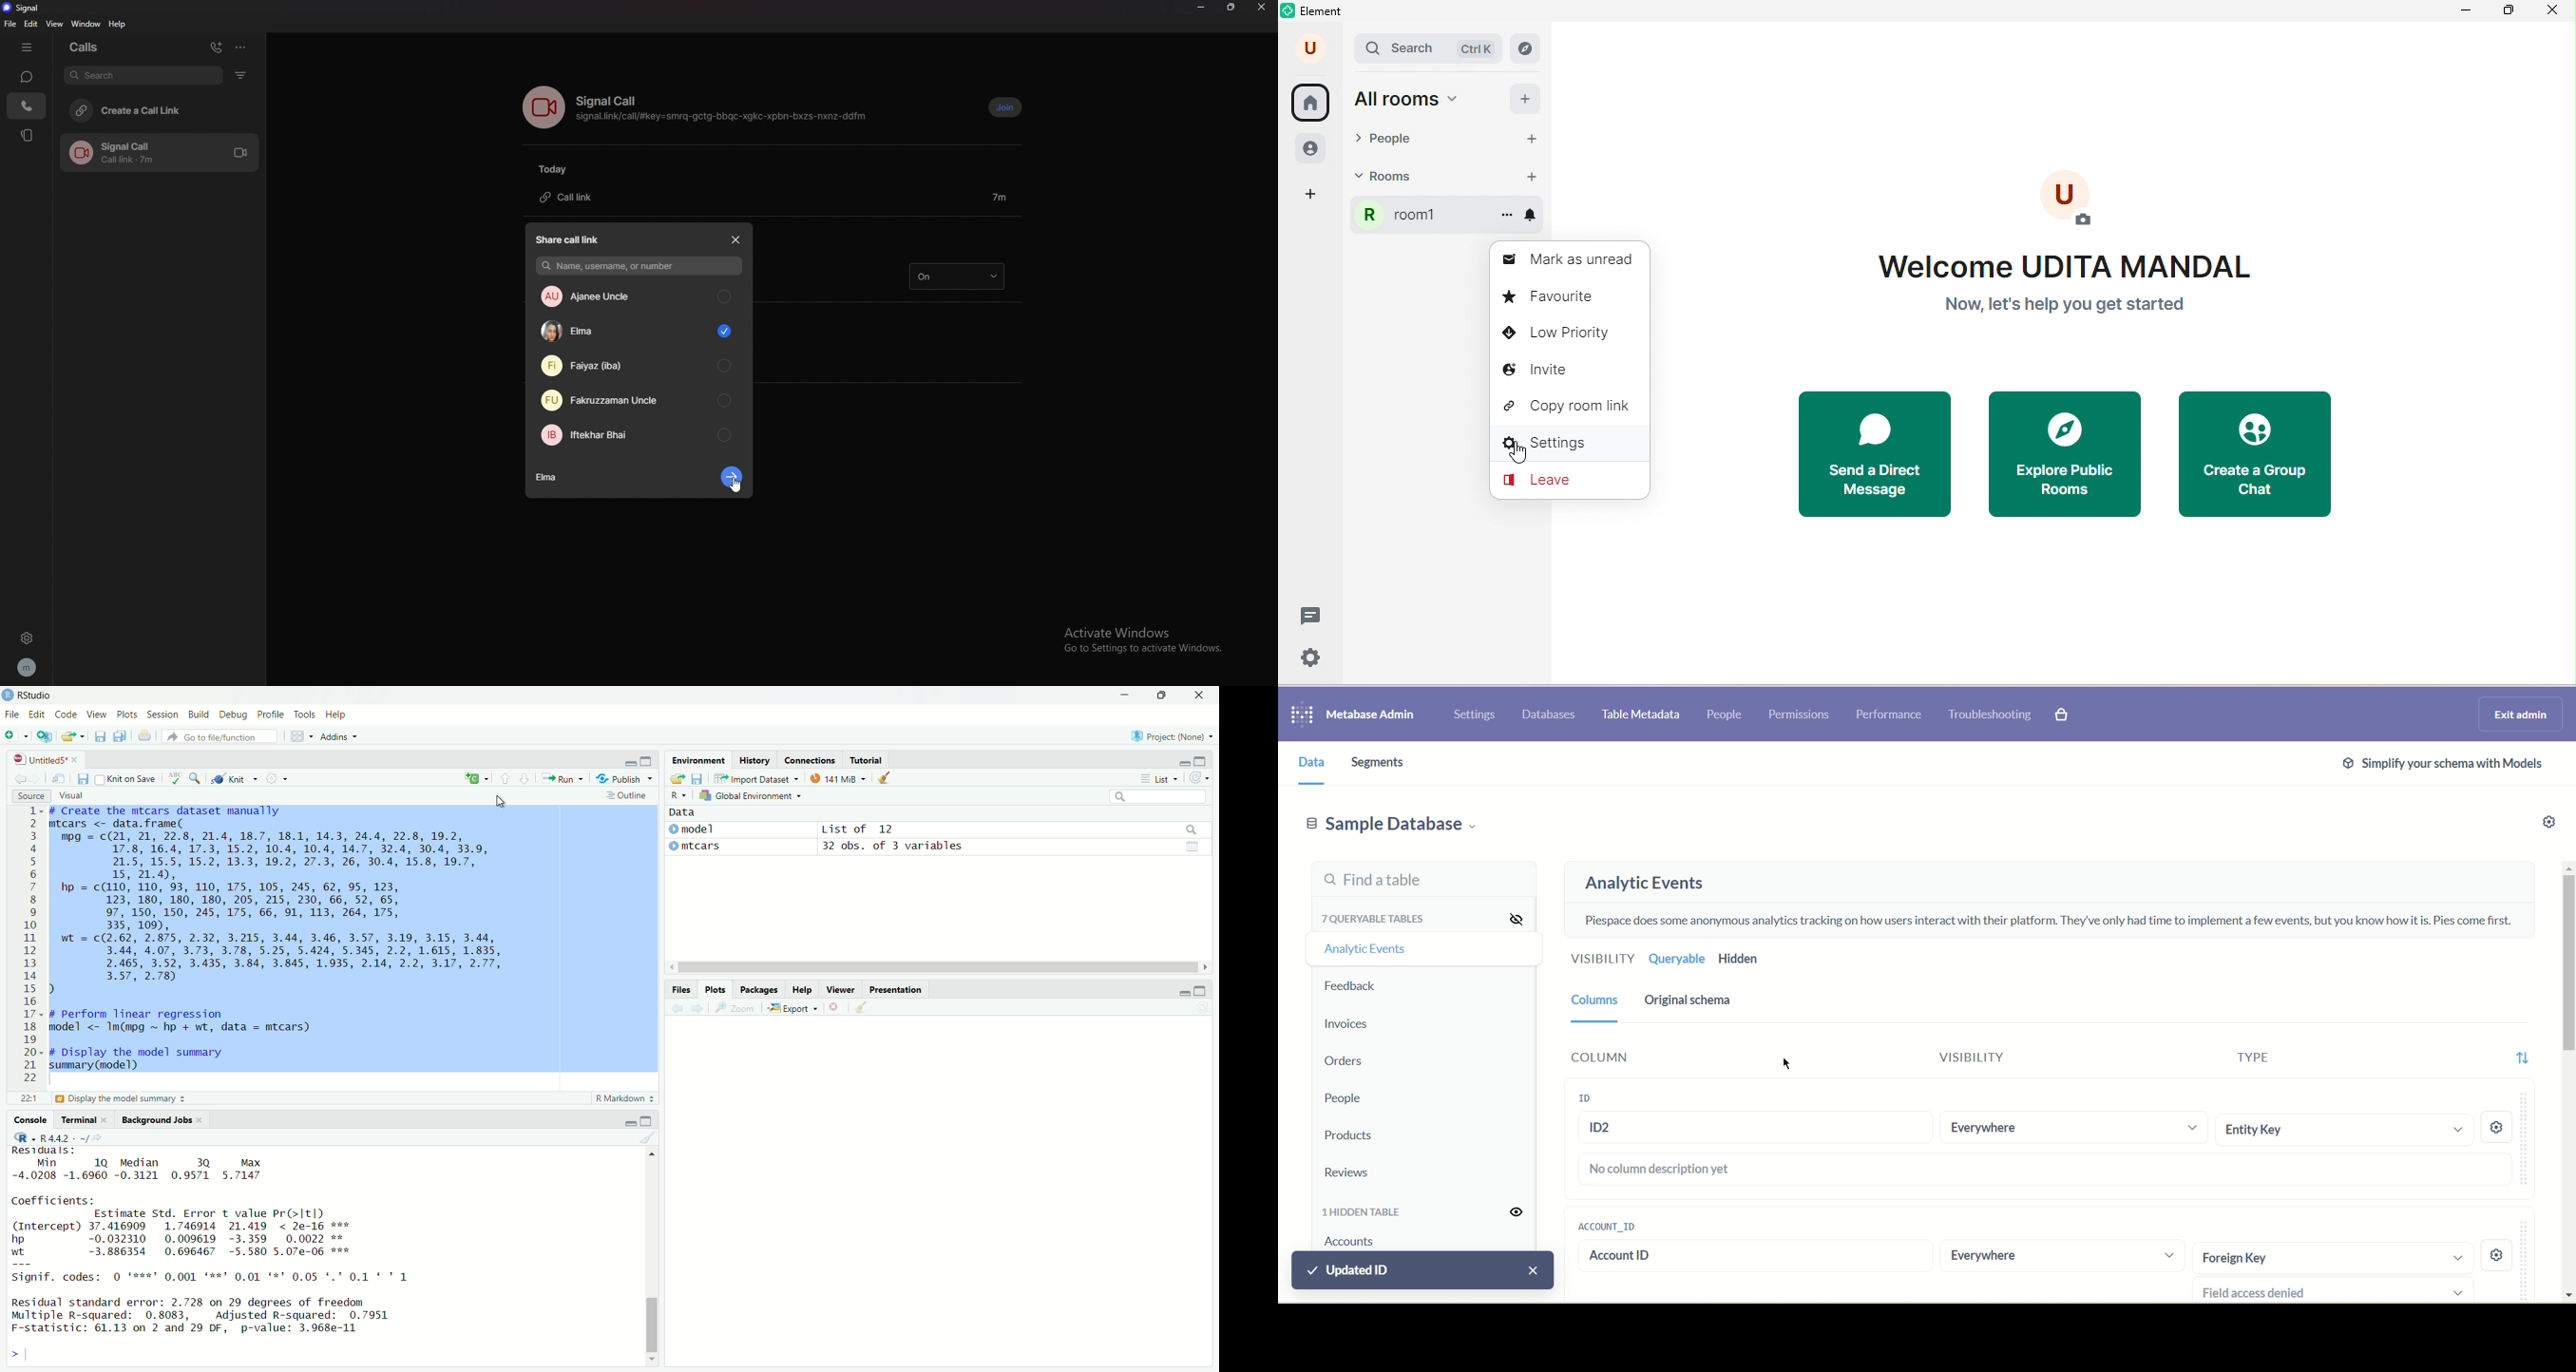  I want to click on workspace panes, so click(298, 736).